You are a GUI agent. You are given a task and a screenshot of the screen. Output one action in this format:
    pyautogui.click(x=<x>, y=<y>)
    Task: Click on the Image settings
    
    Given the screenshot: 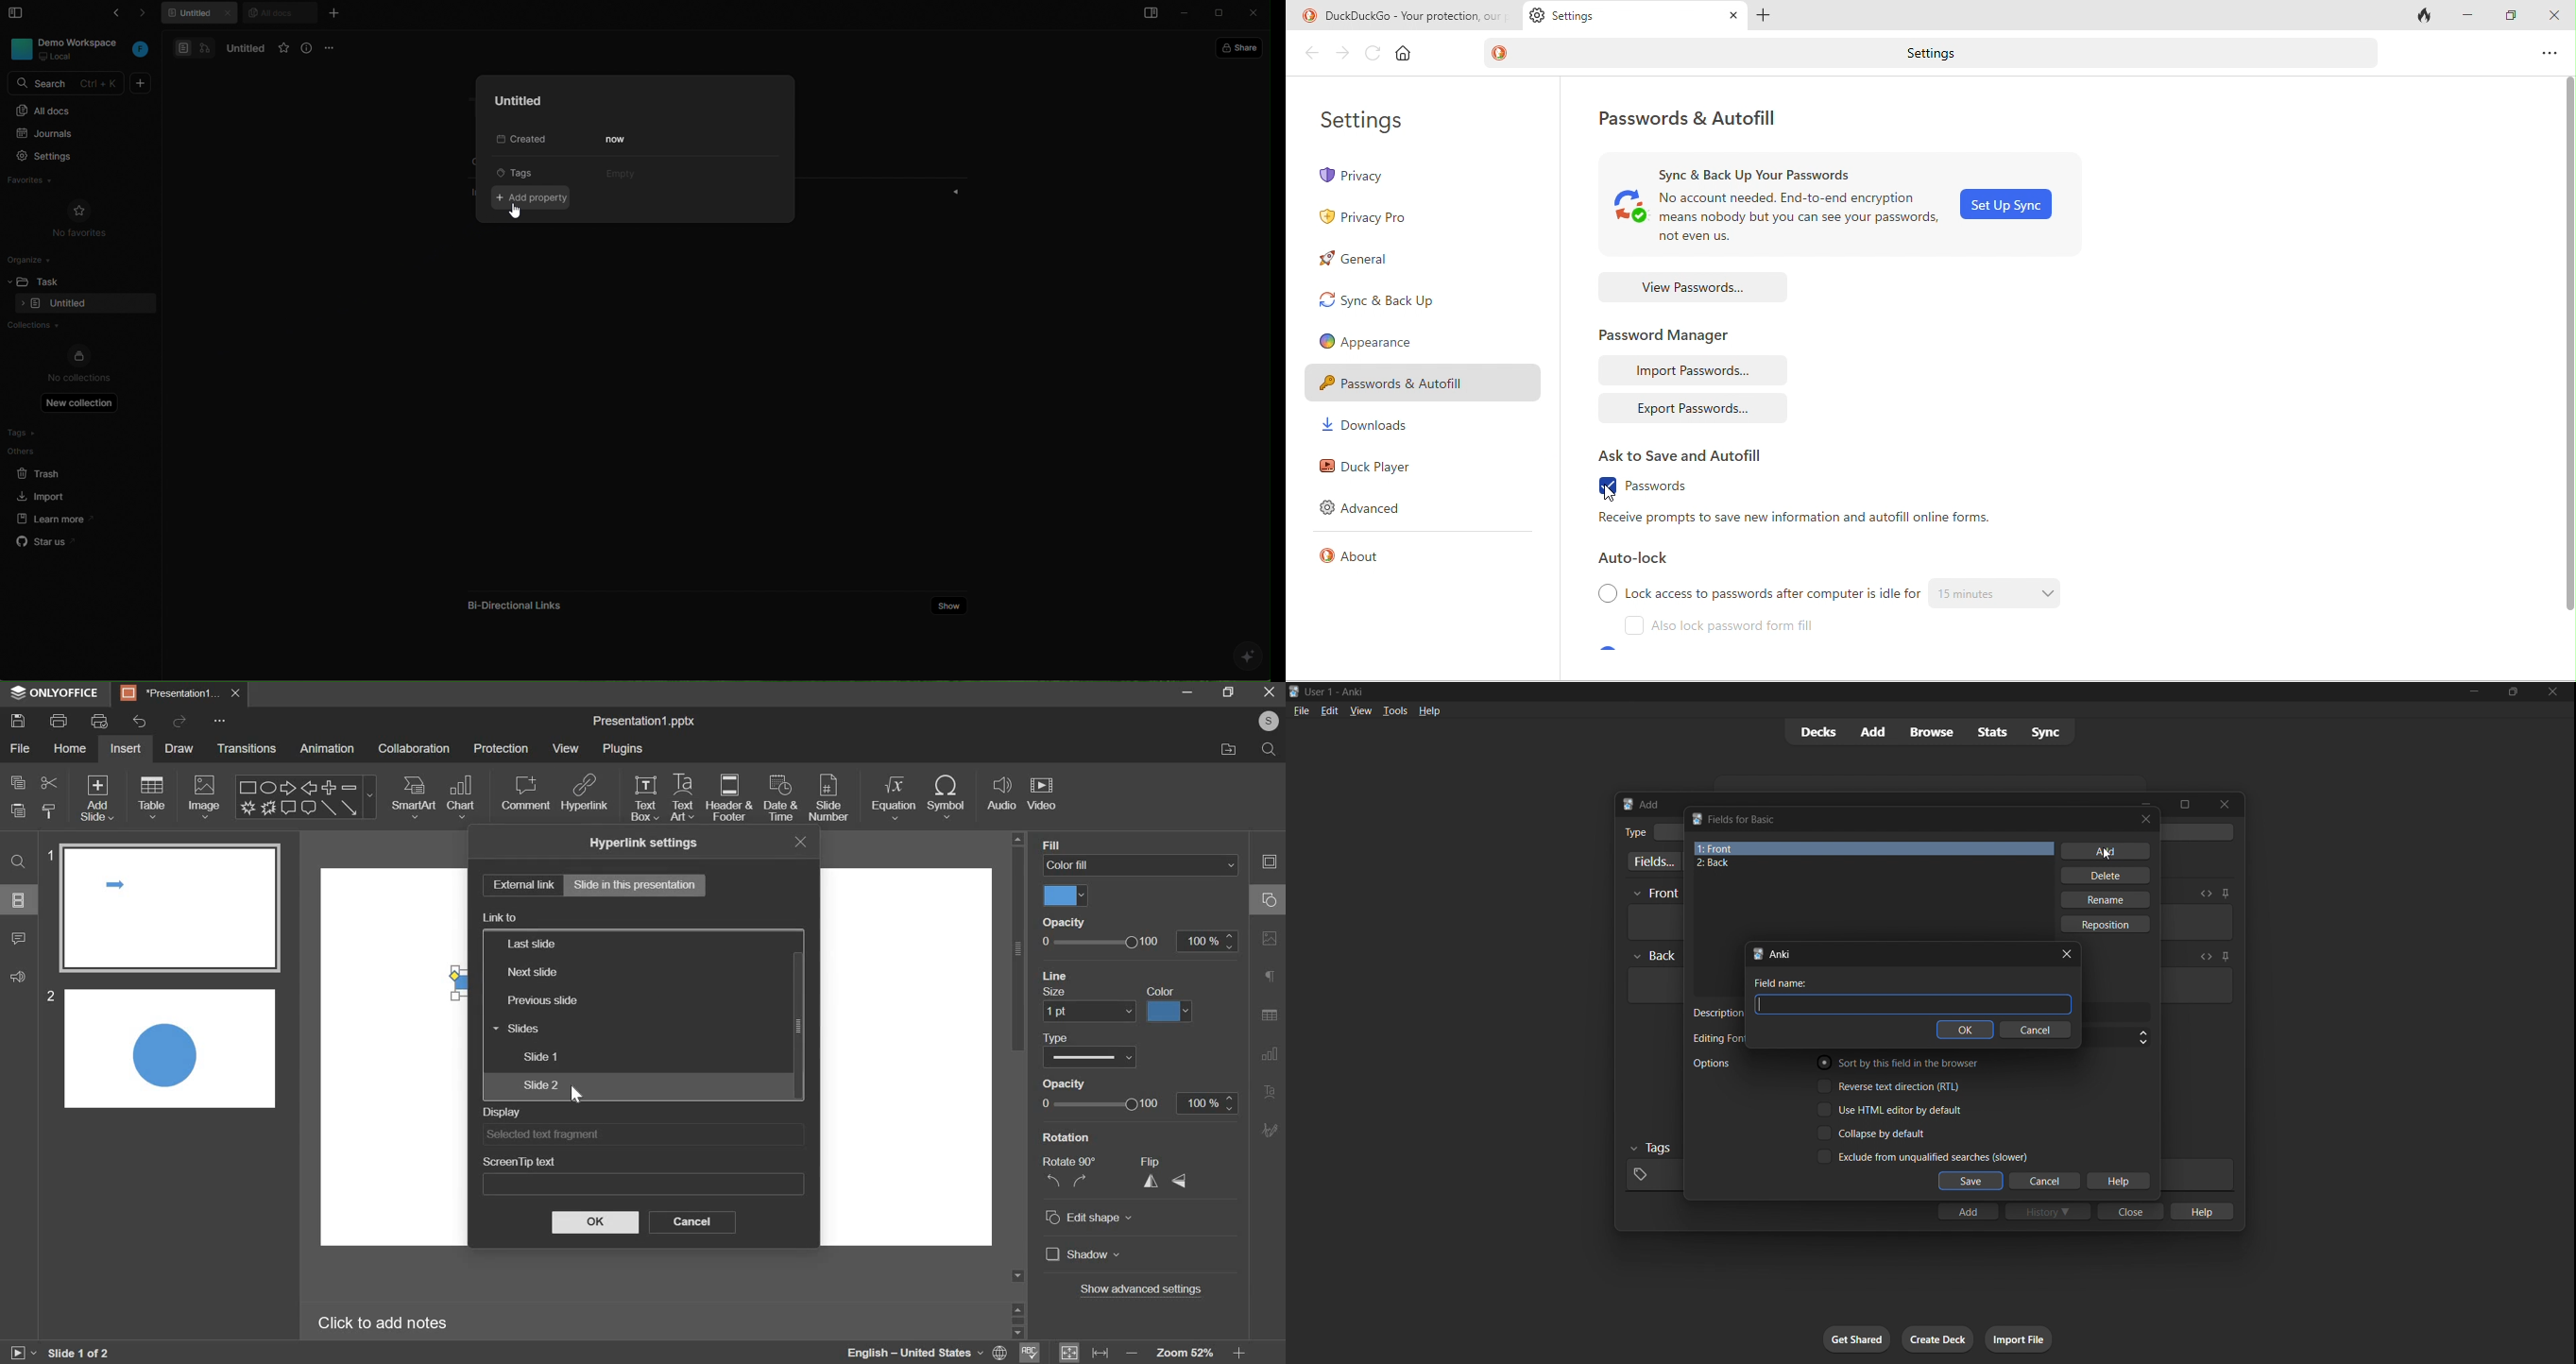 What is the action you would take?
    pyautogui.click(x=1271, y=938)
    